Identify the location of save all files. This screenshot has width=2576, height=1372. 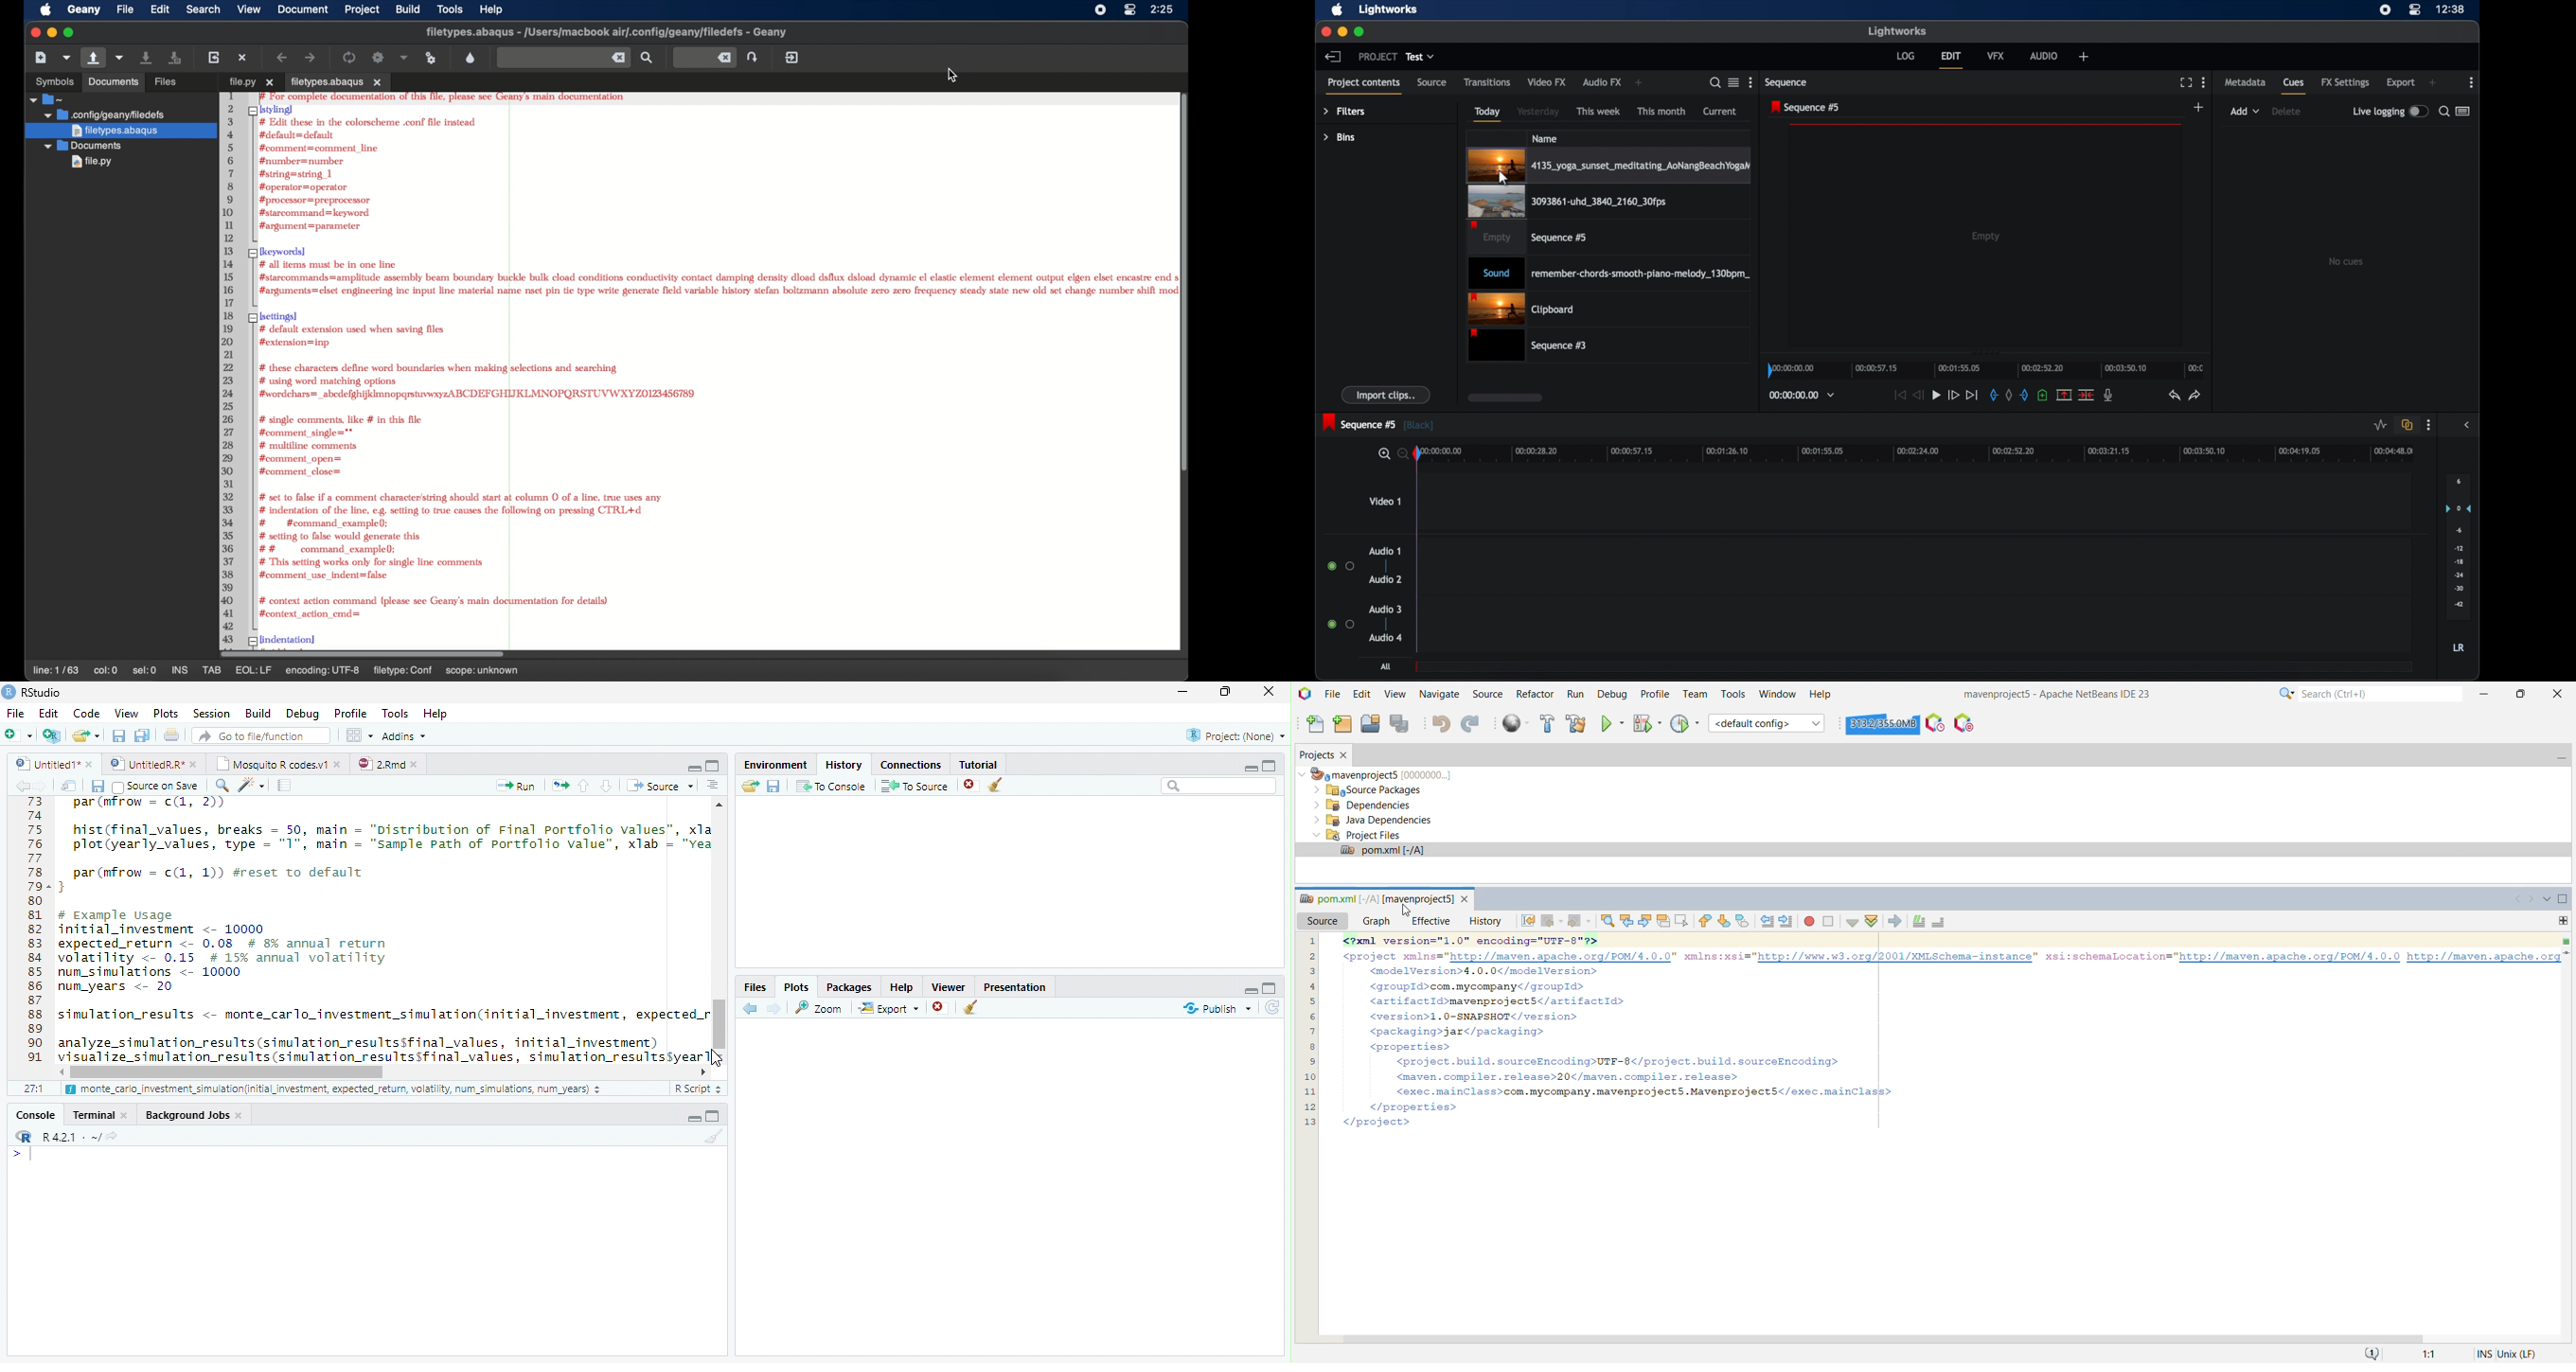
(175, 58).